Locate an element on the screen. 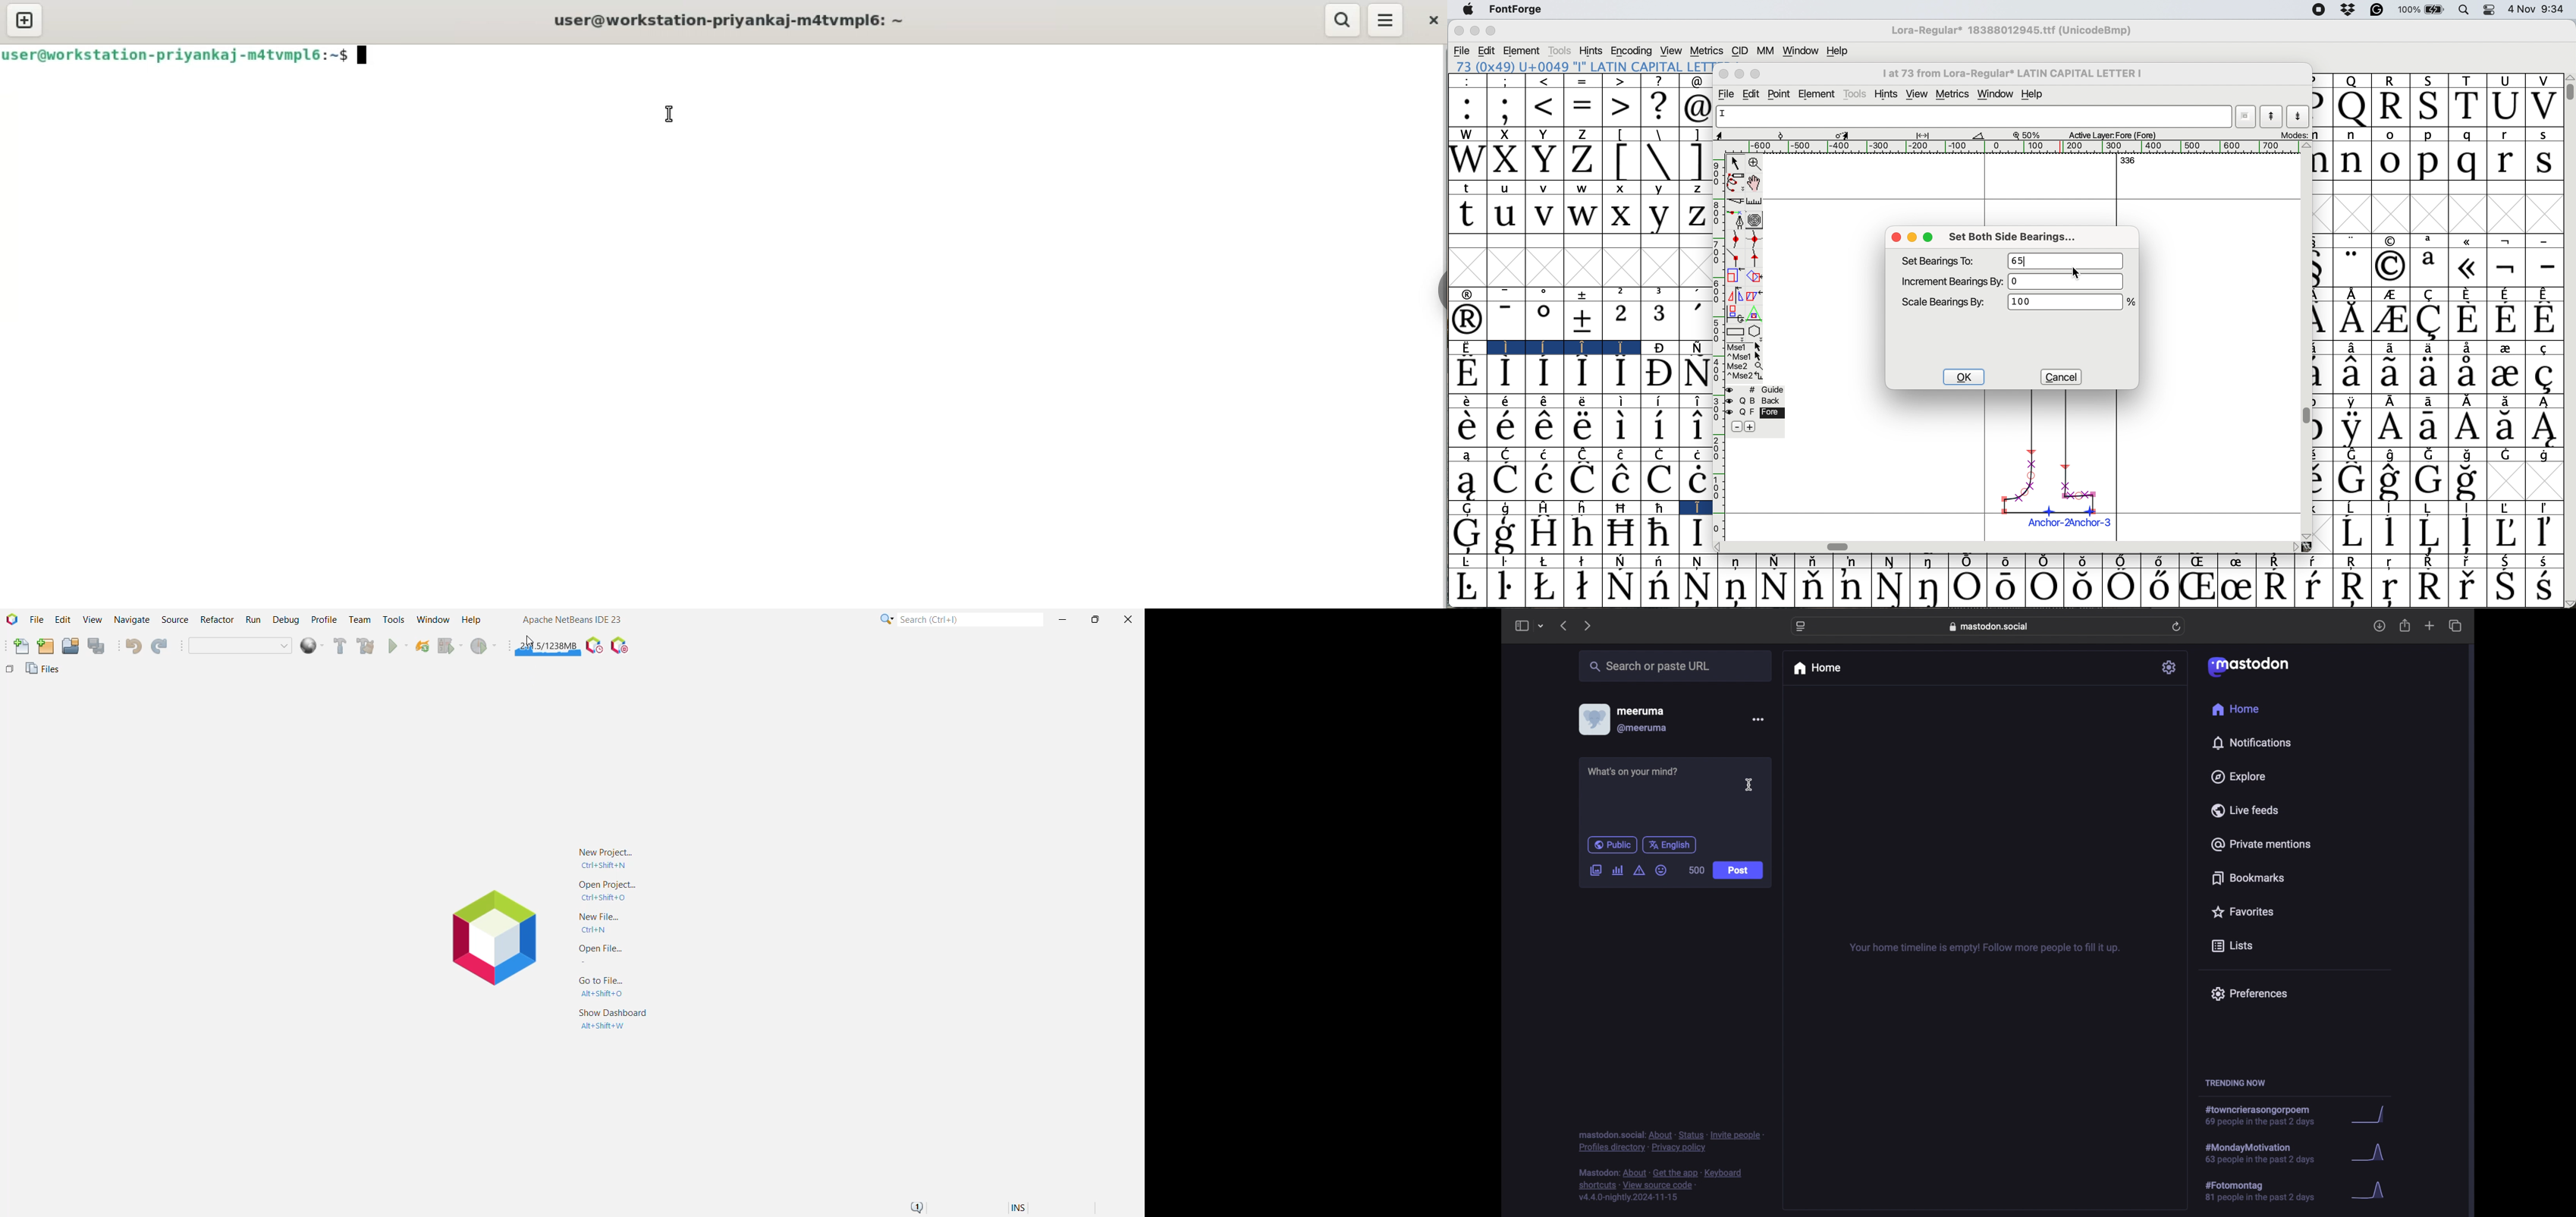 The image size is (2576, 1232). Symbol is located at coordinates (2390, 348).